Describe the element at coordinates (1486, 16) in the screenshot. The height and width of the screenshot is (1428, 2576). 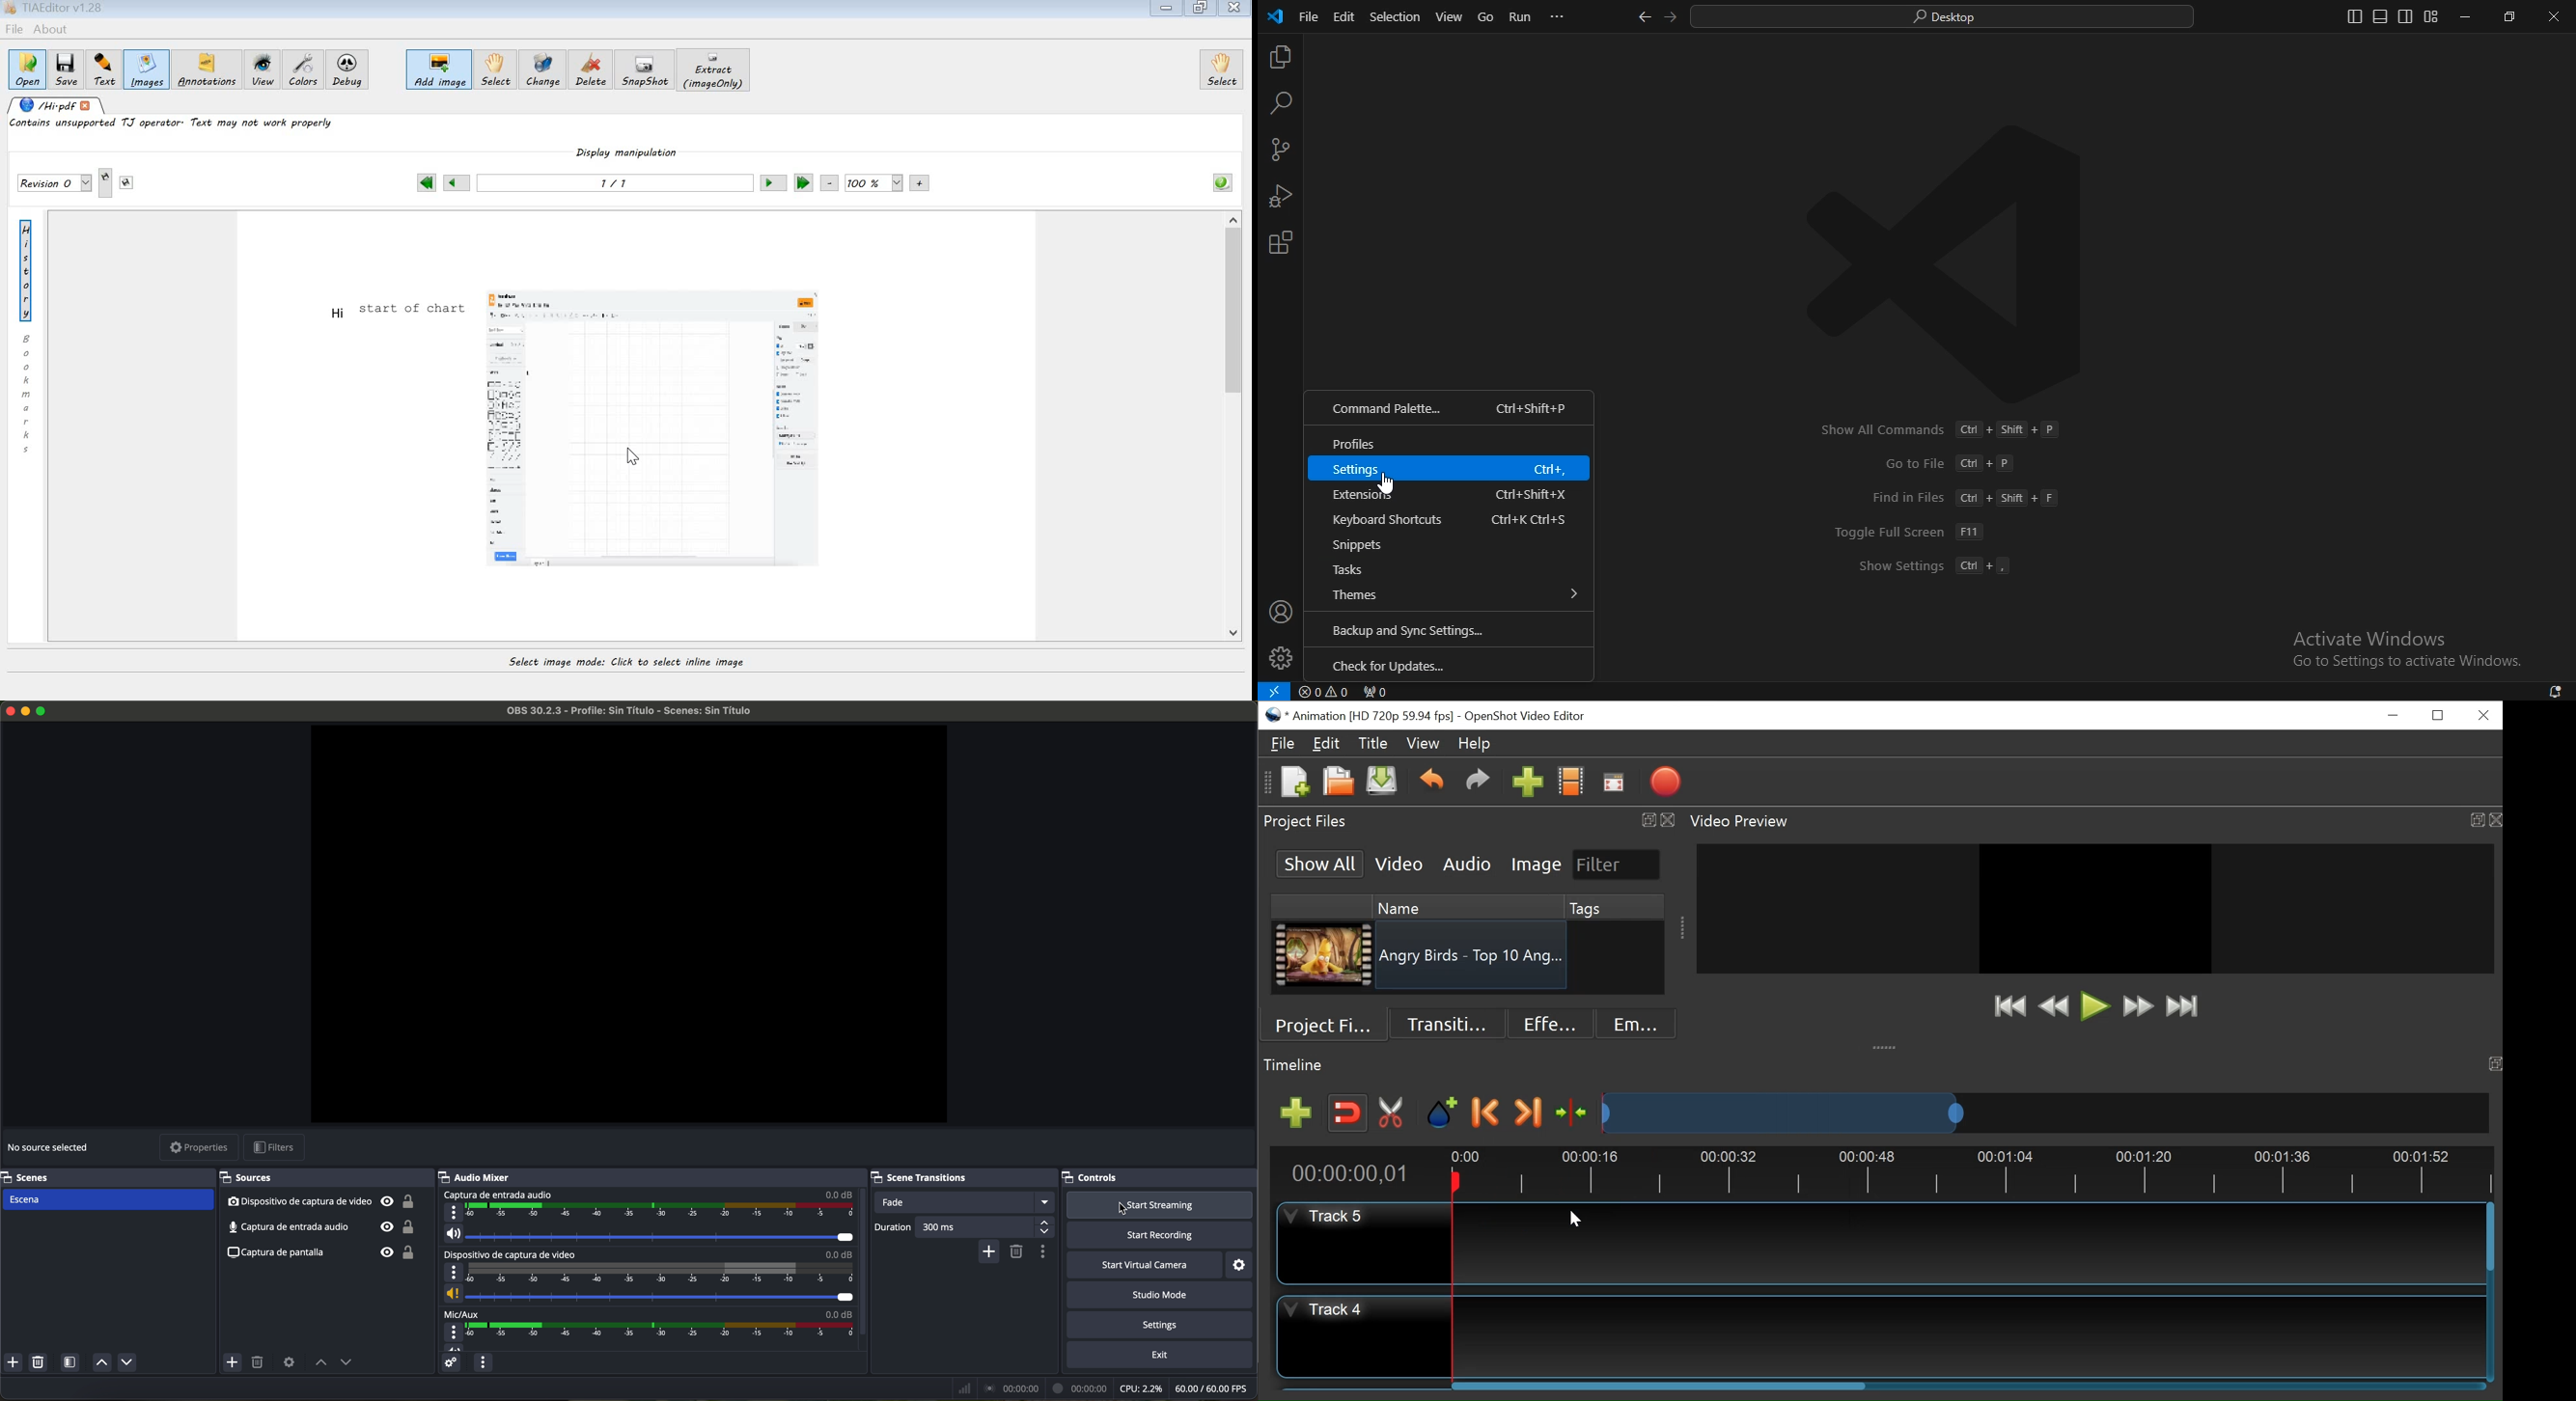
I see `go` at that location.